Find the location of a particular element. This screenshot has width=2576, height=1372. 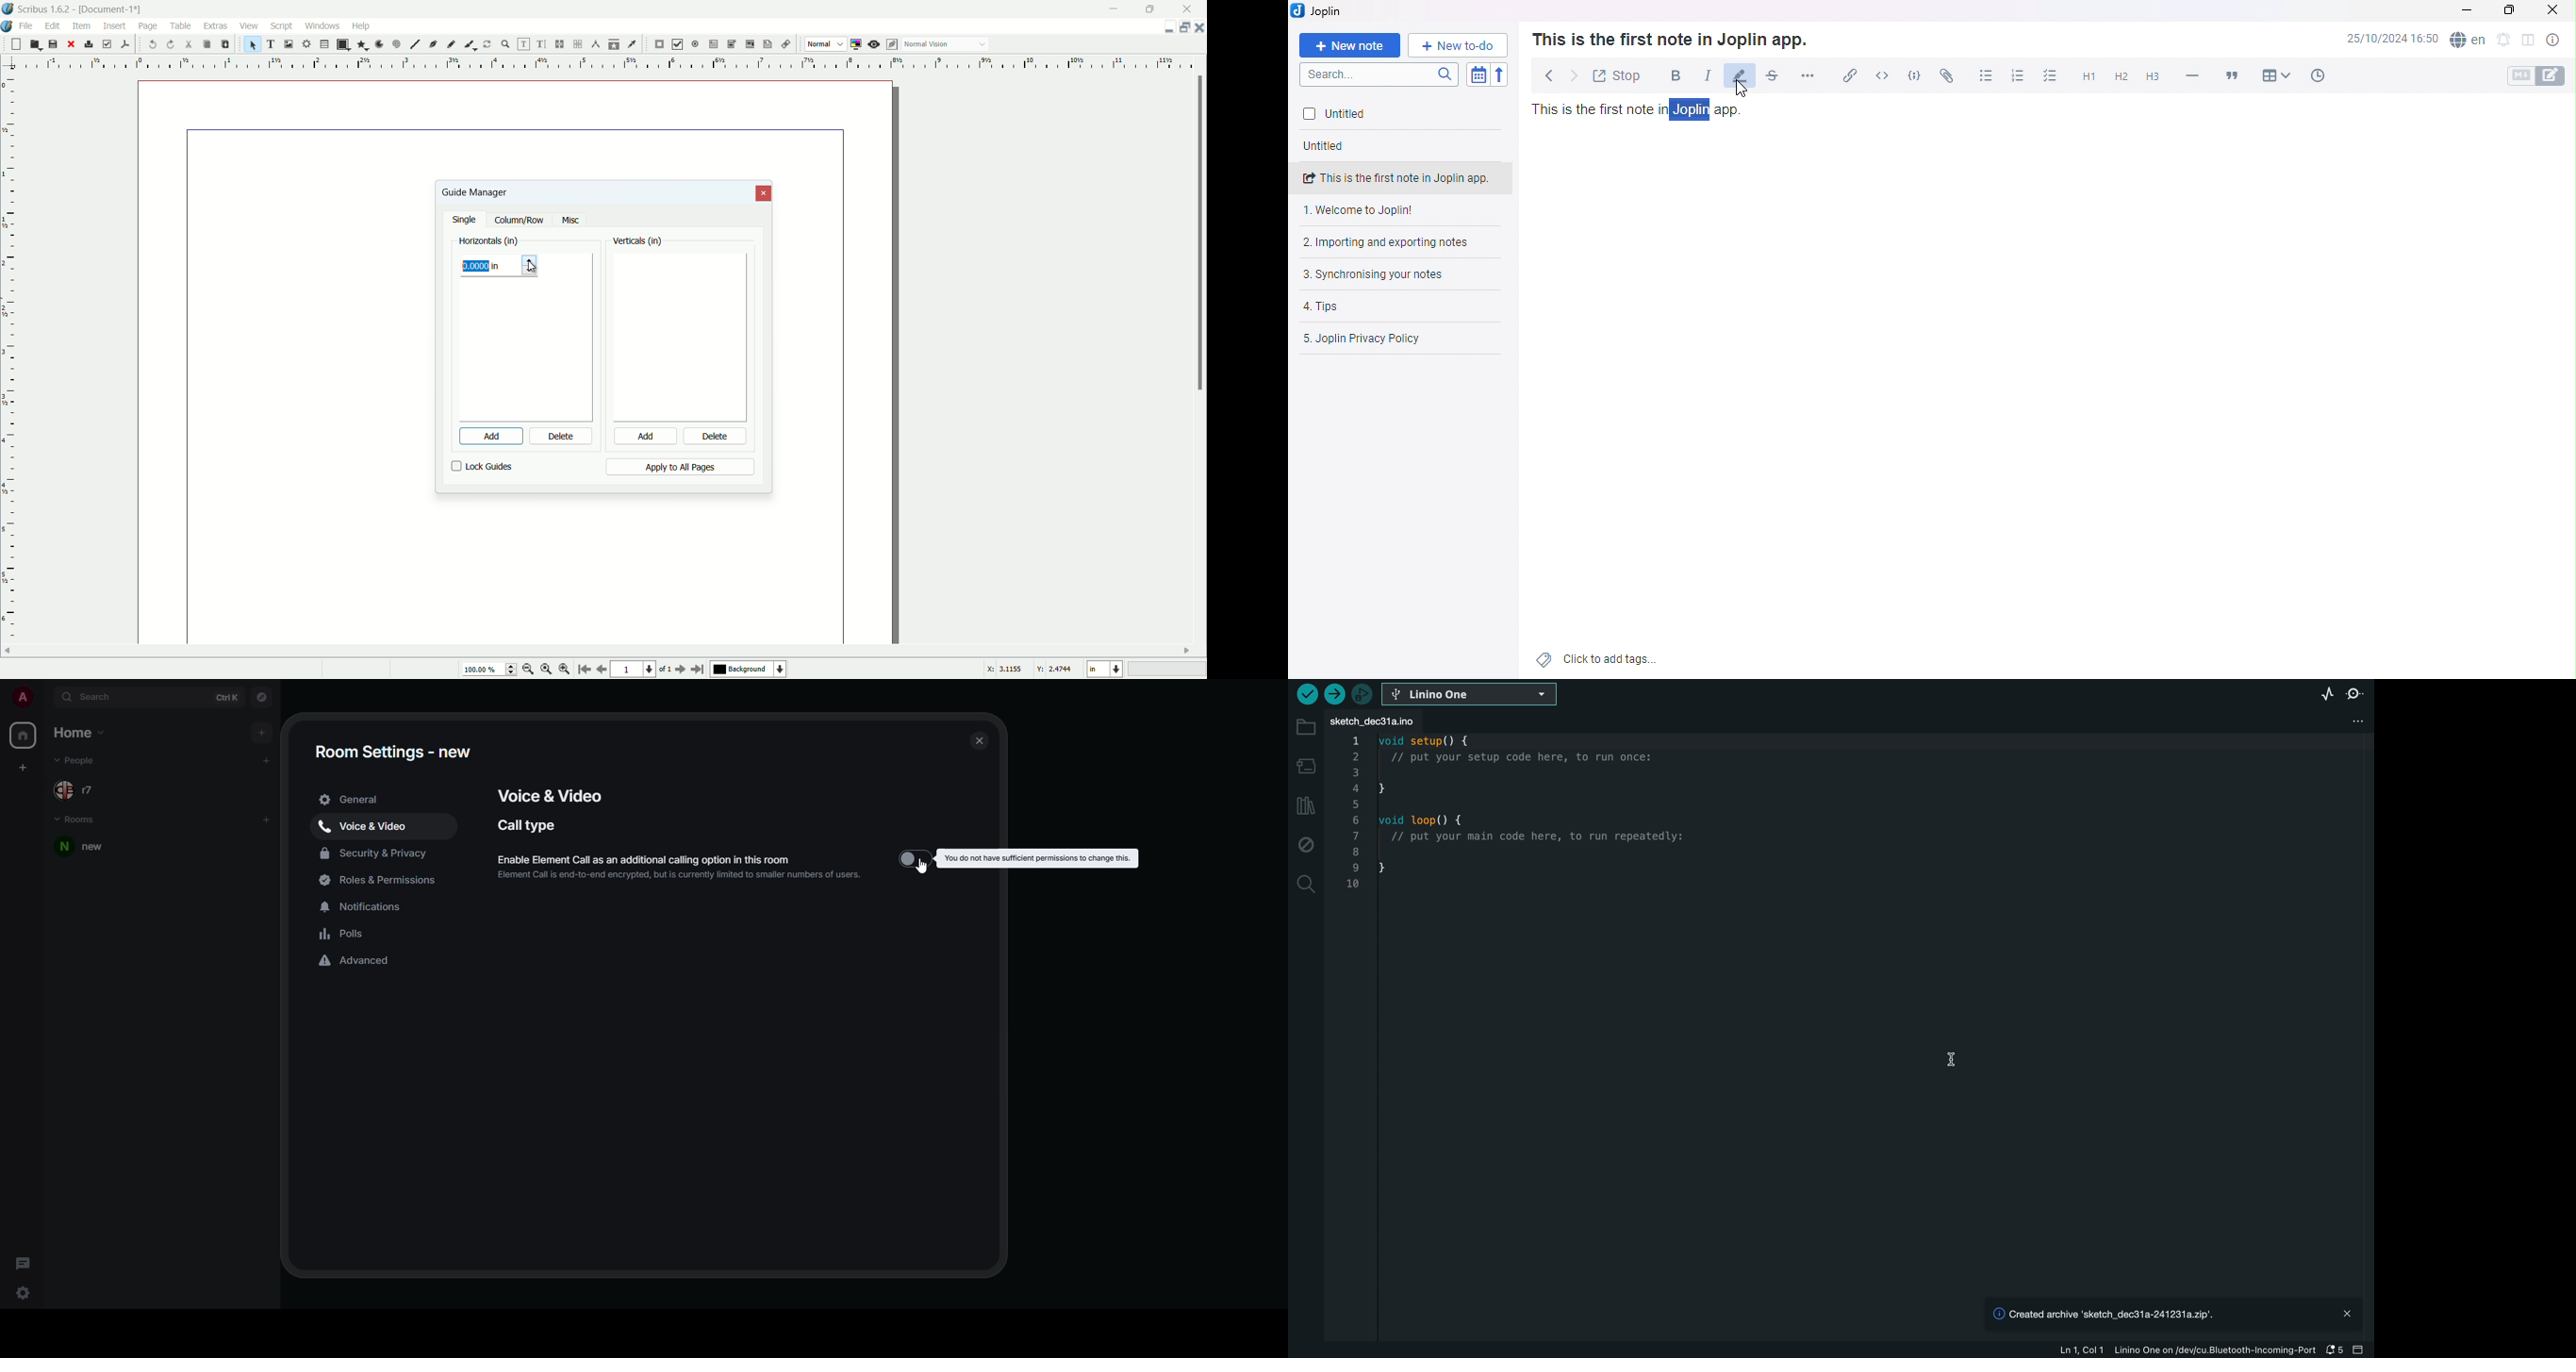

normal is located at coordinates (818, 43).